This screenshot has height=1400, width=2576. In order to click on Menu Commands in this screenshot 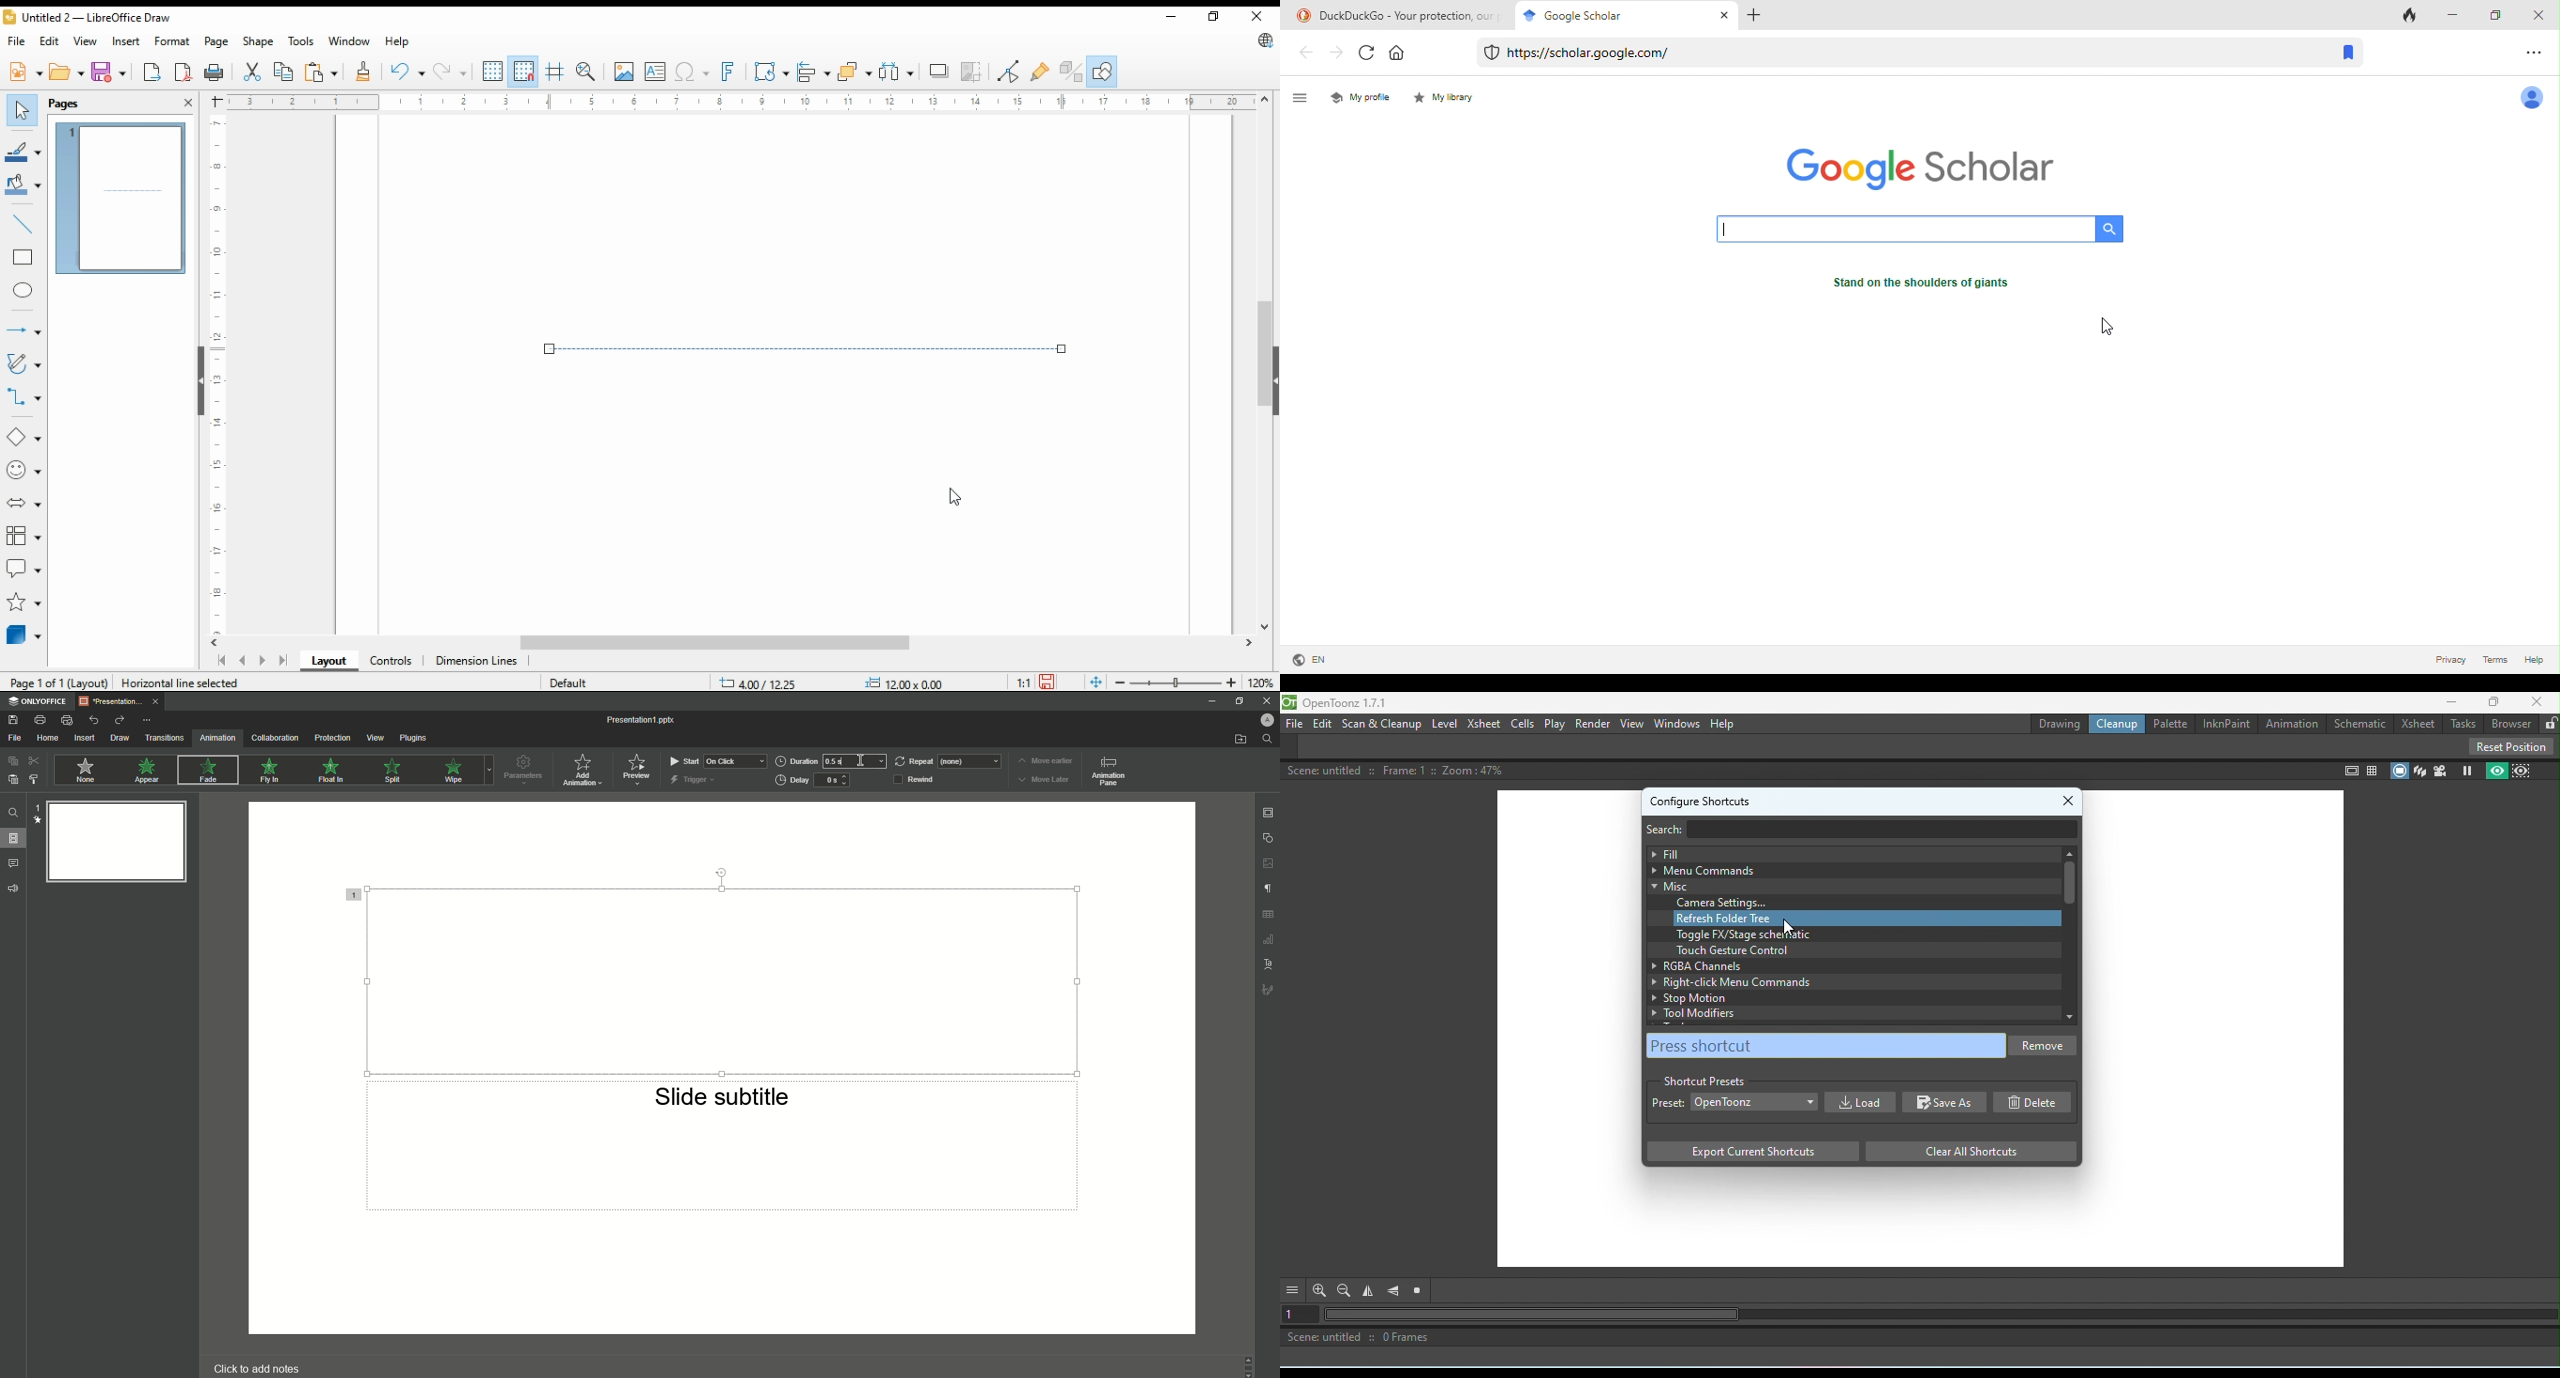, I will do `click(1846, 870)`.